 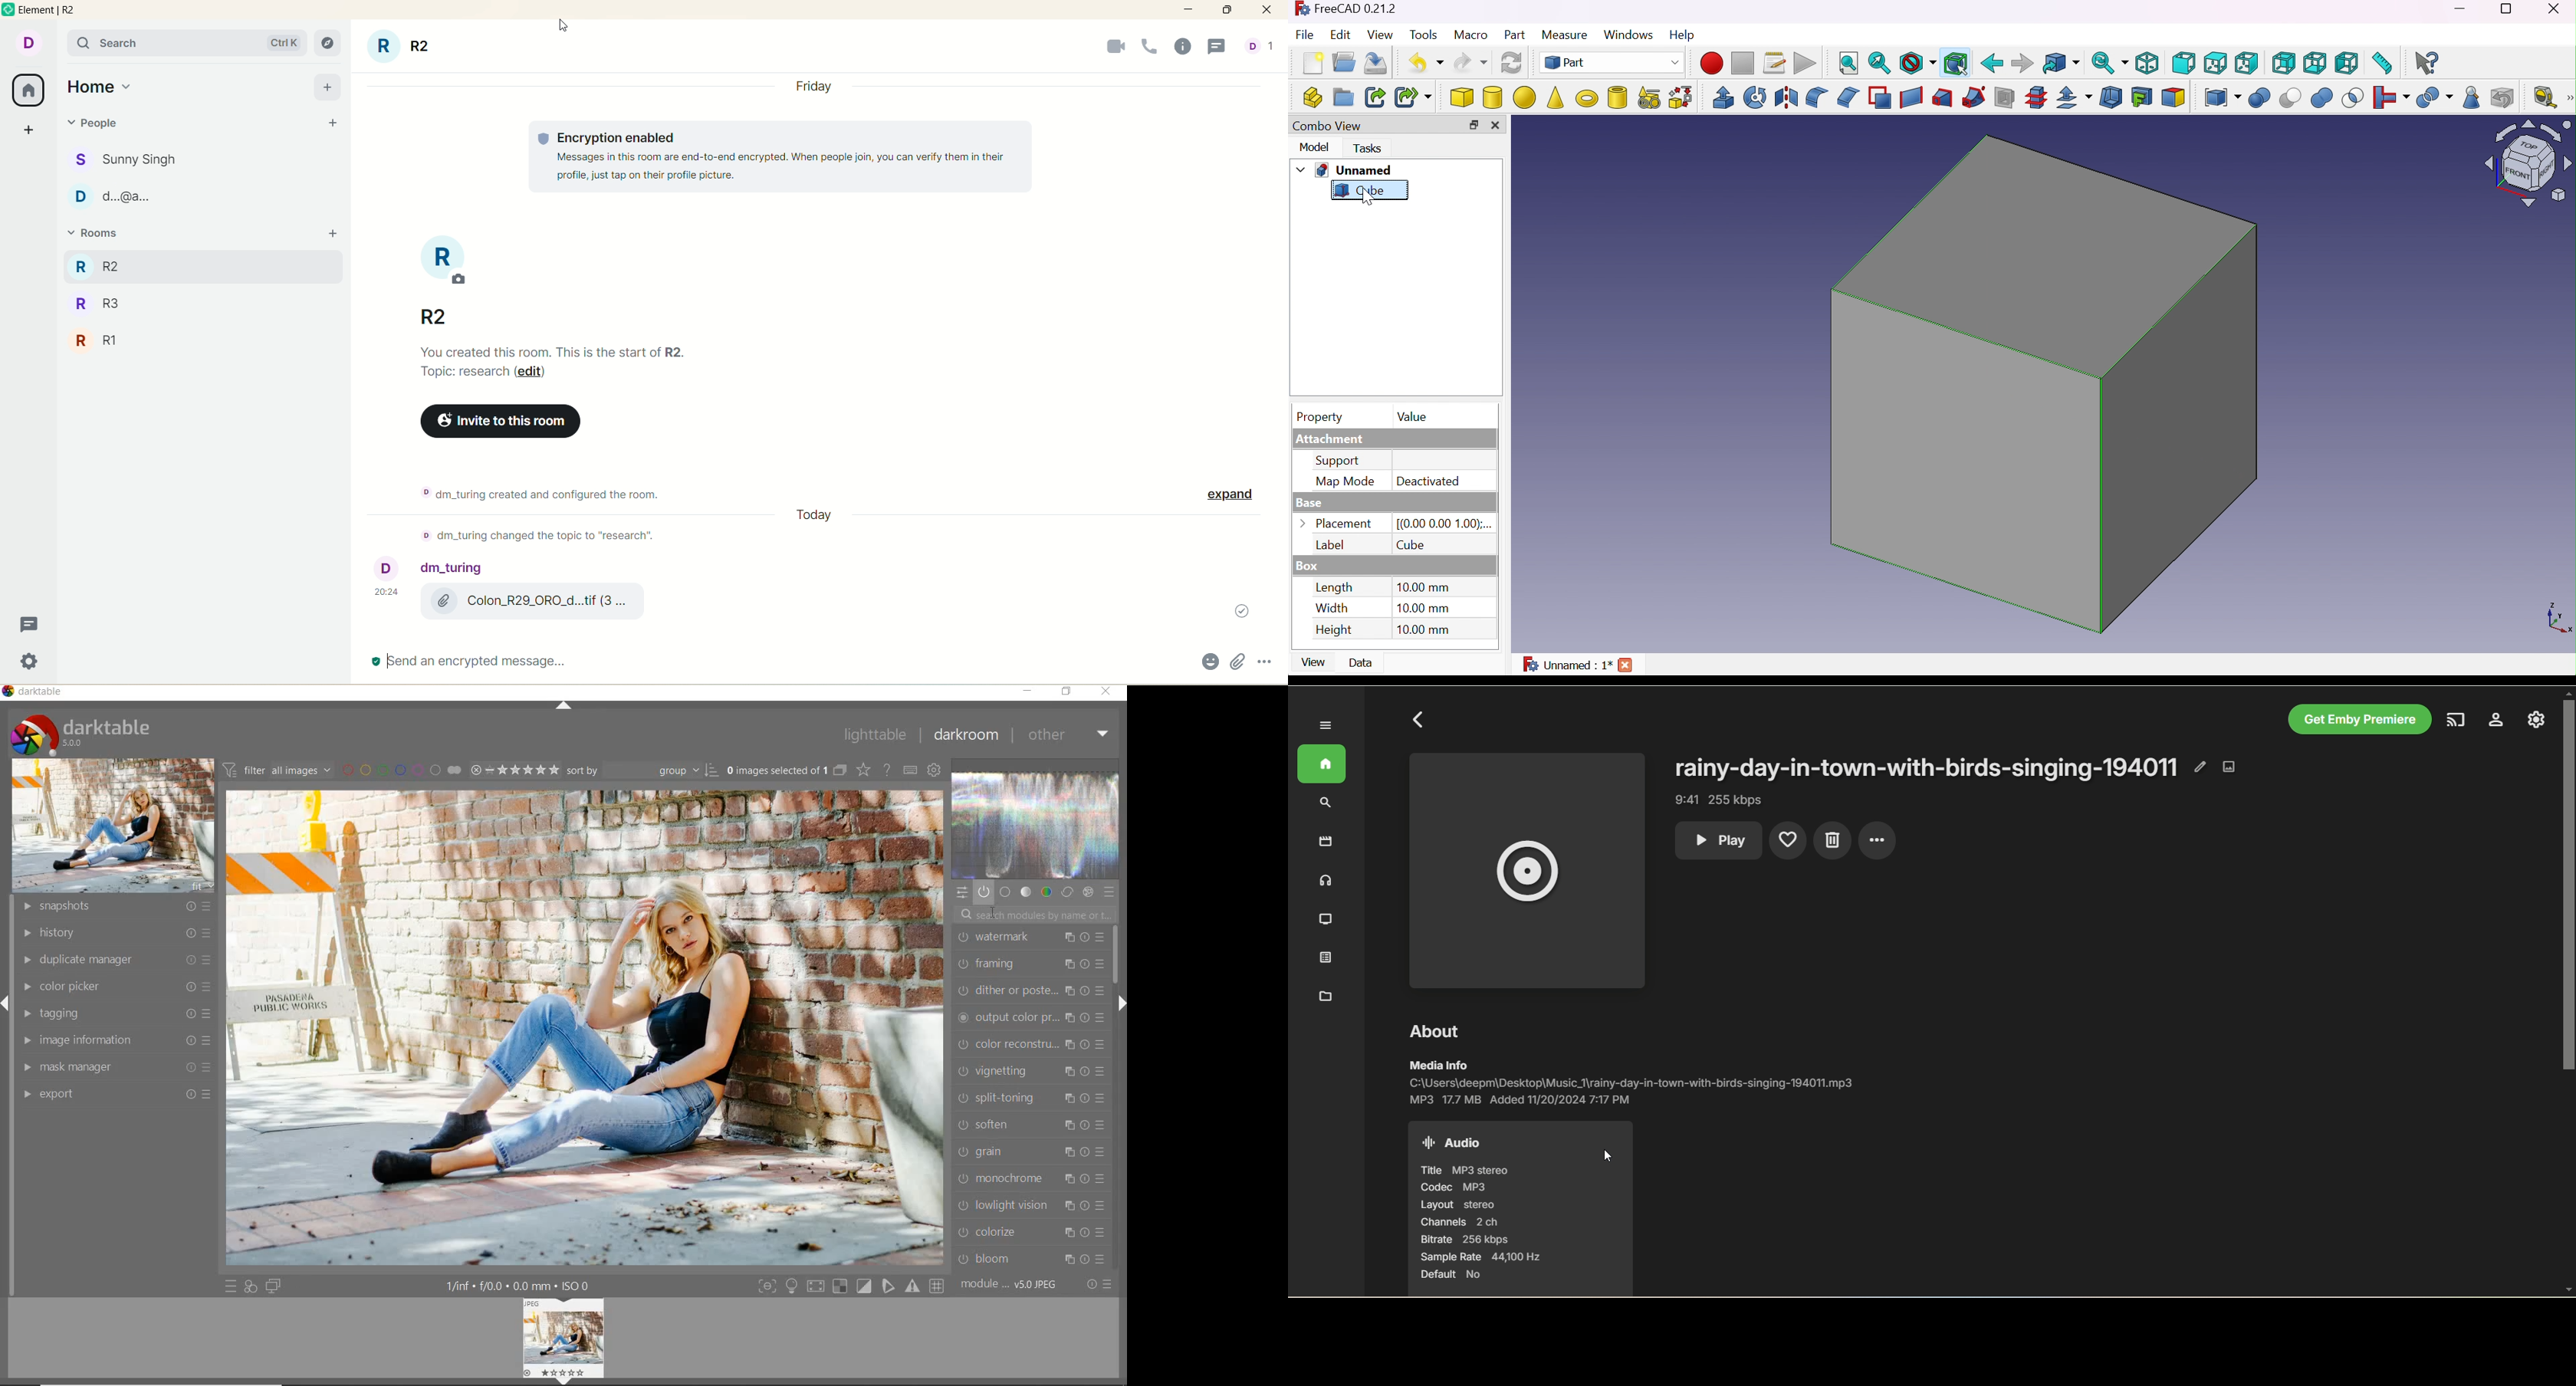 What do you see at coordinates (2433, 99) in the screenshot?
I see `Split objects` at bounding box center [2433, 99].